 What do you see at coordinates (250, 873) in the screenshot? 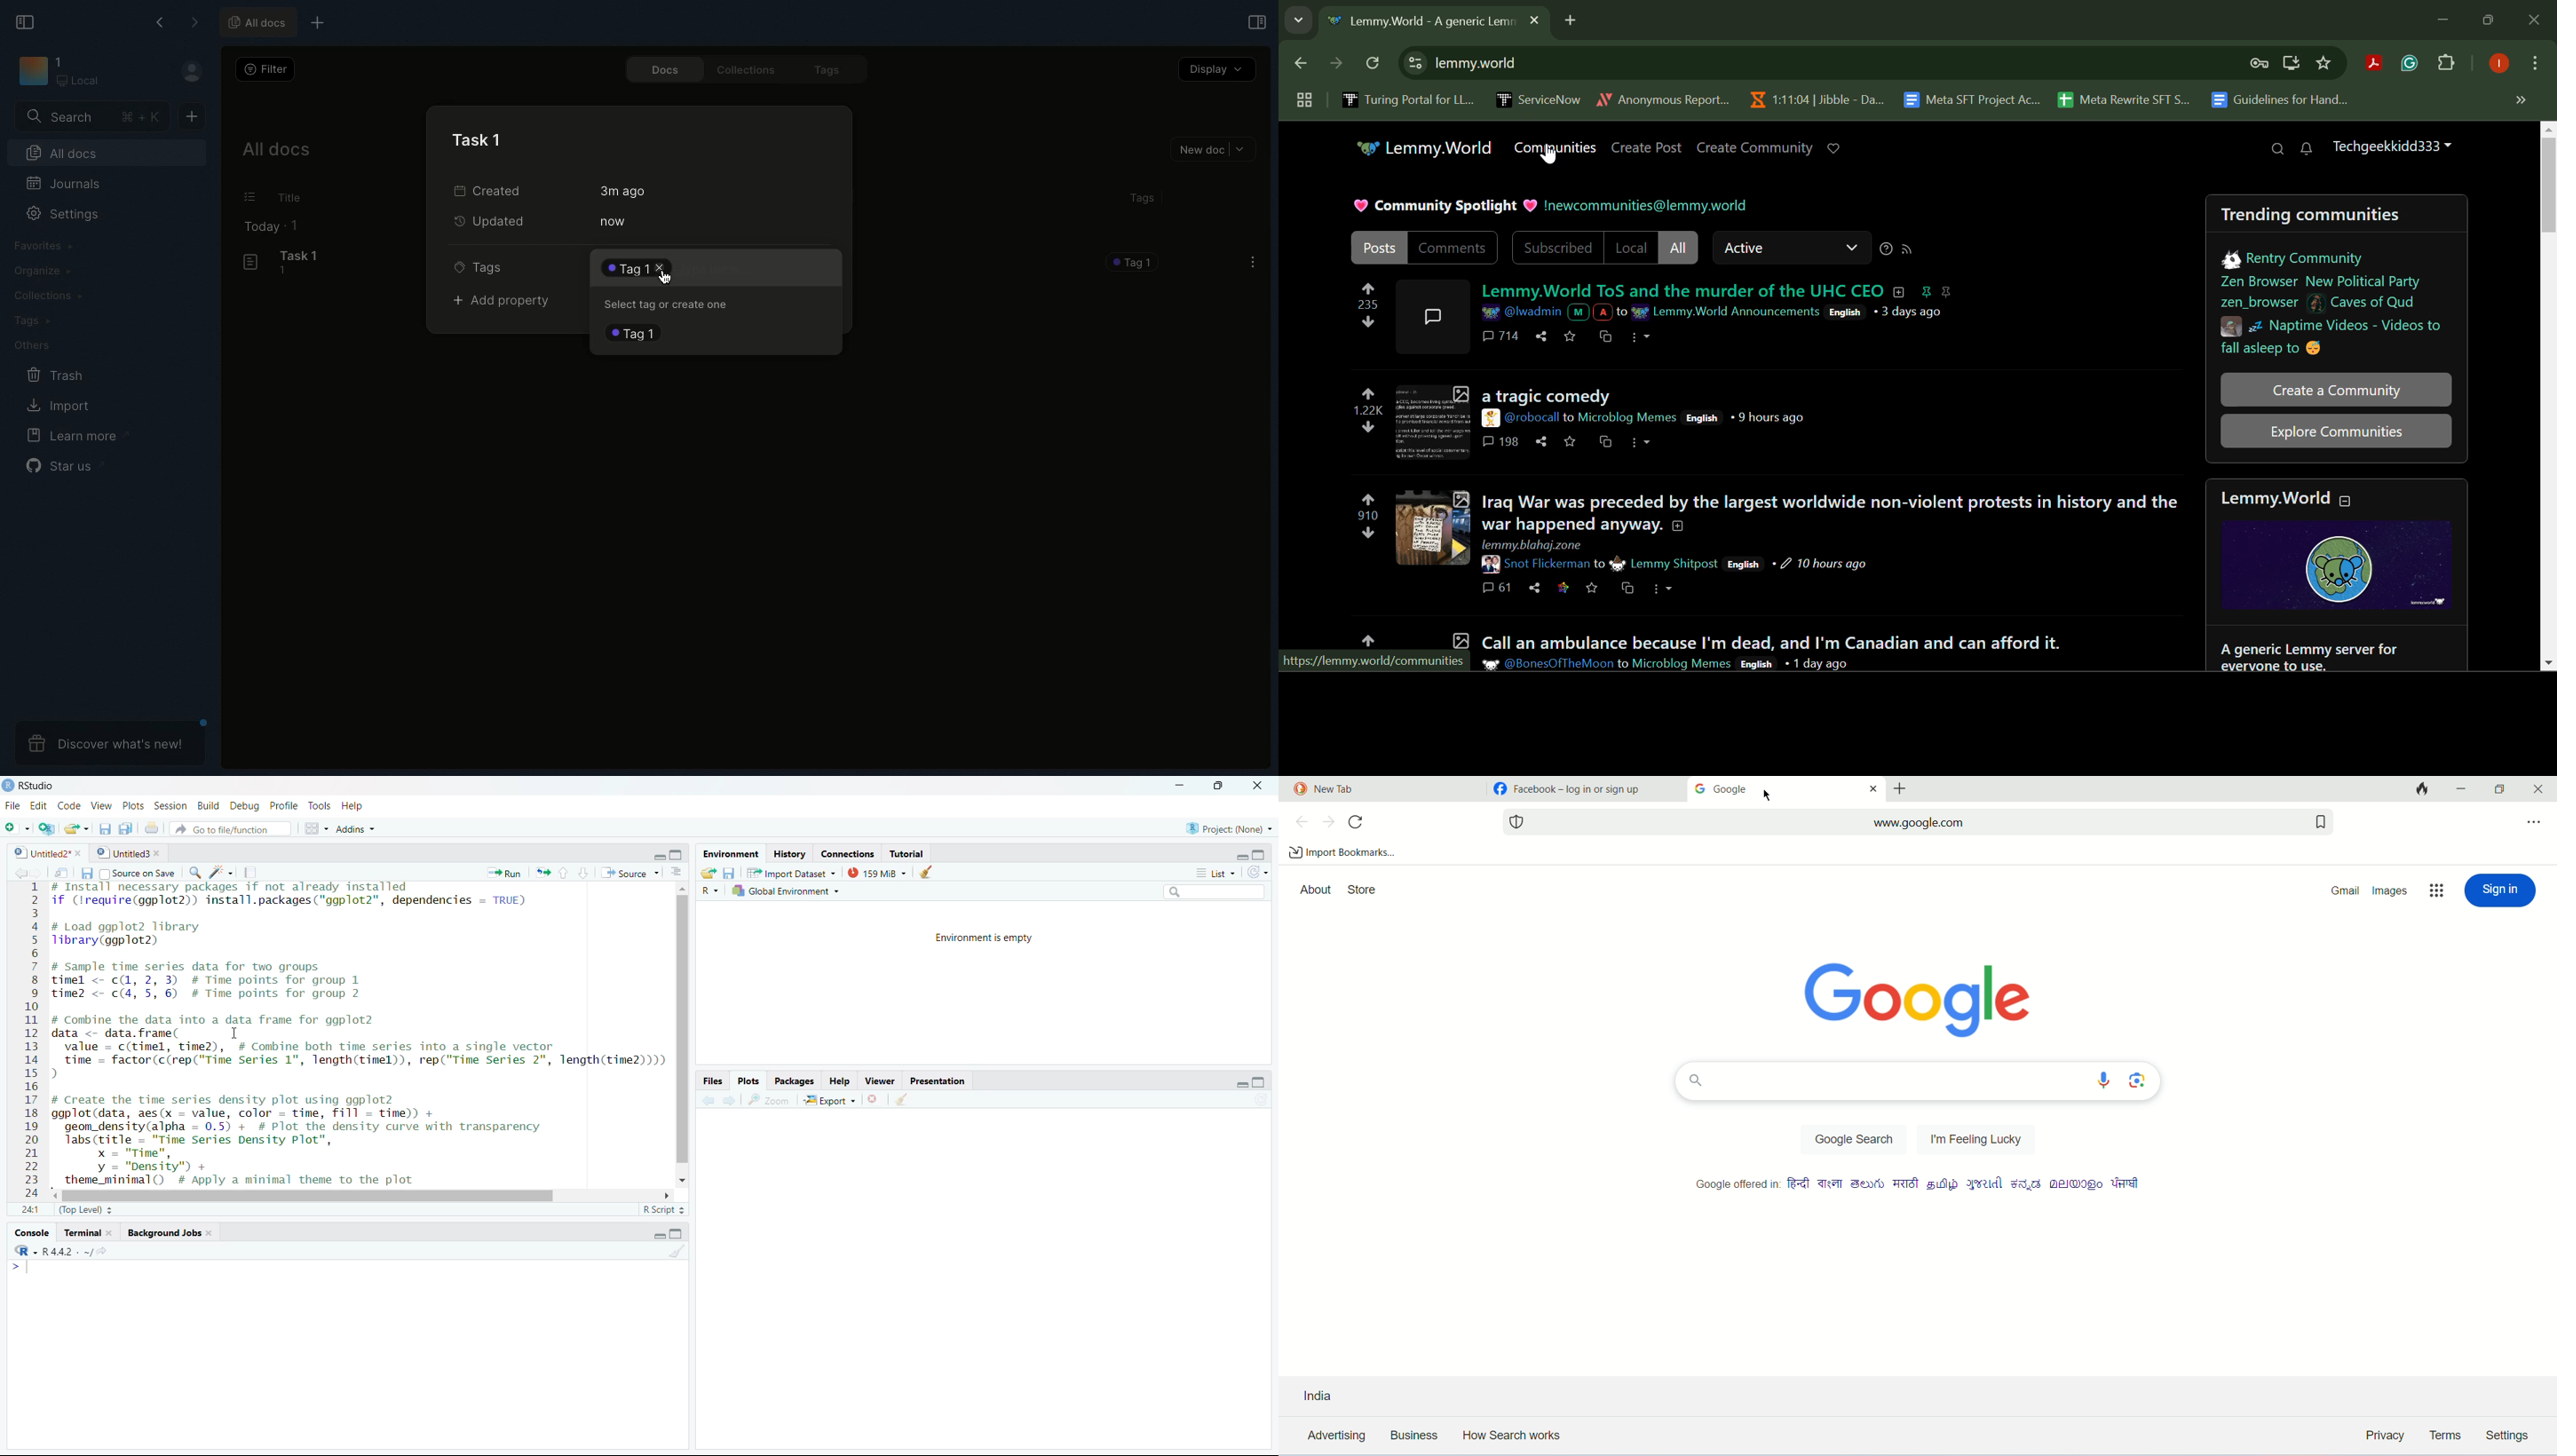
I see `Compile Report` at bounding box center [250, 873].